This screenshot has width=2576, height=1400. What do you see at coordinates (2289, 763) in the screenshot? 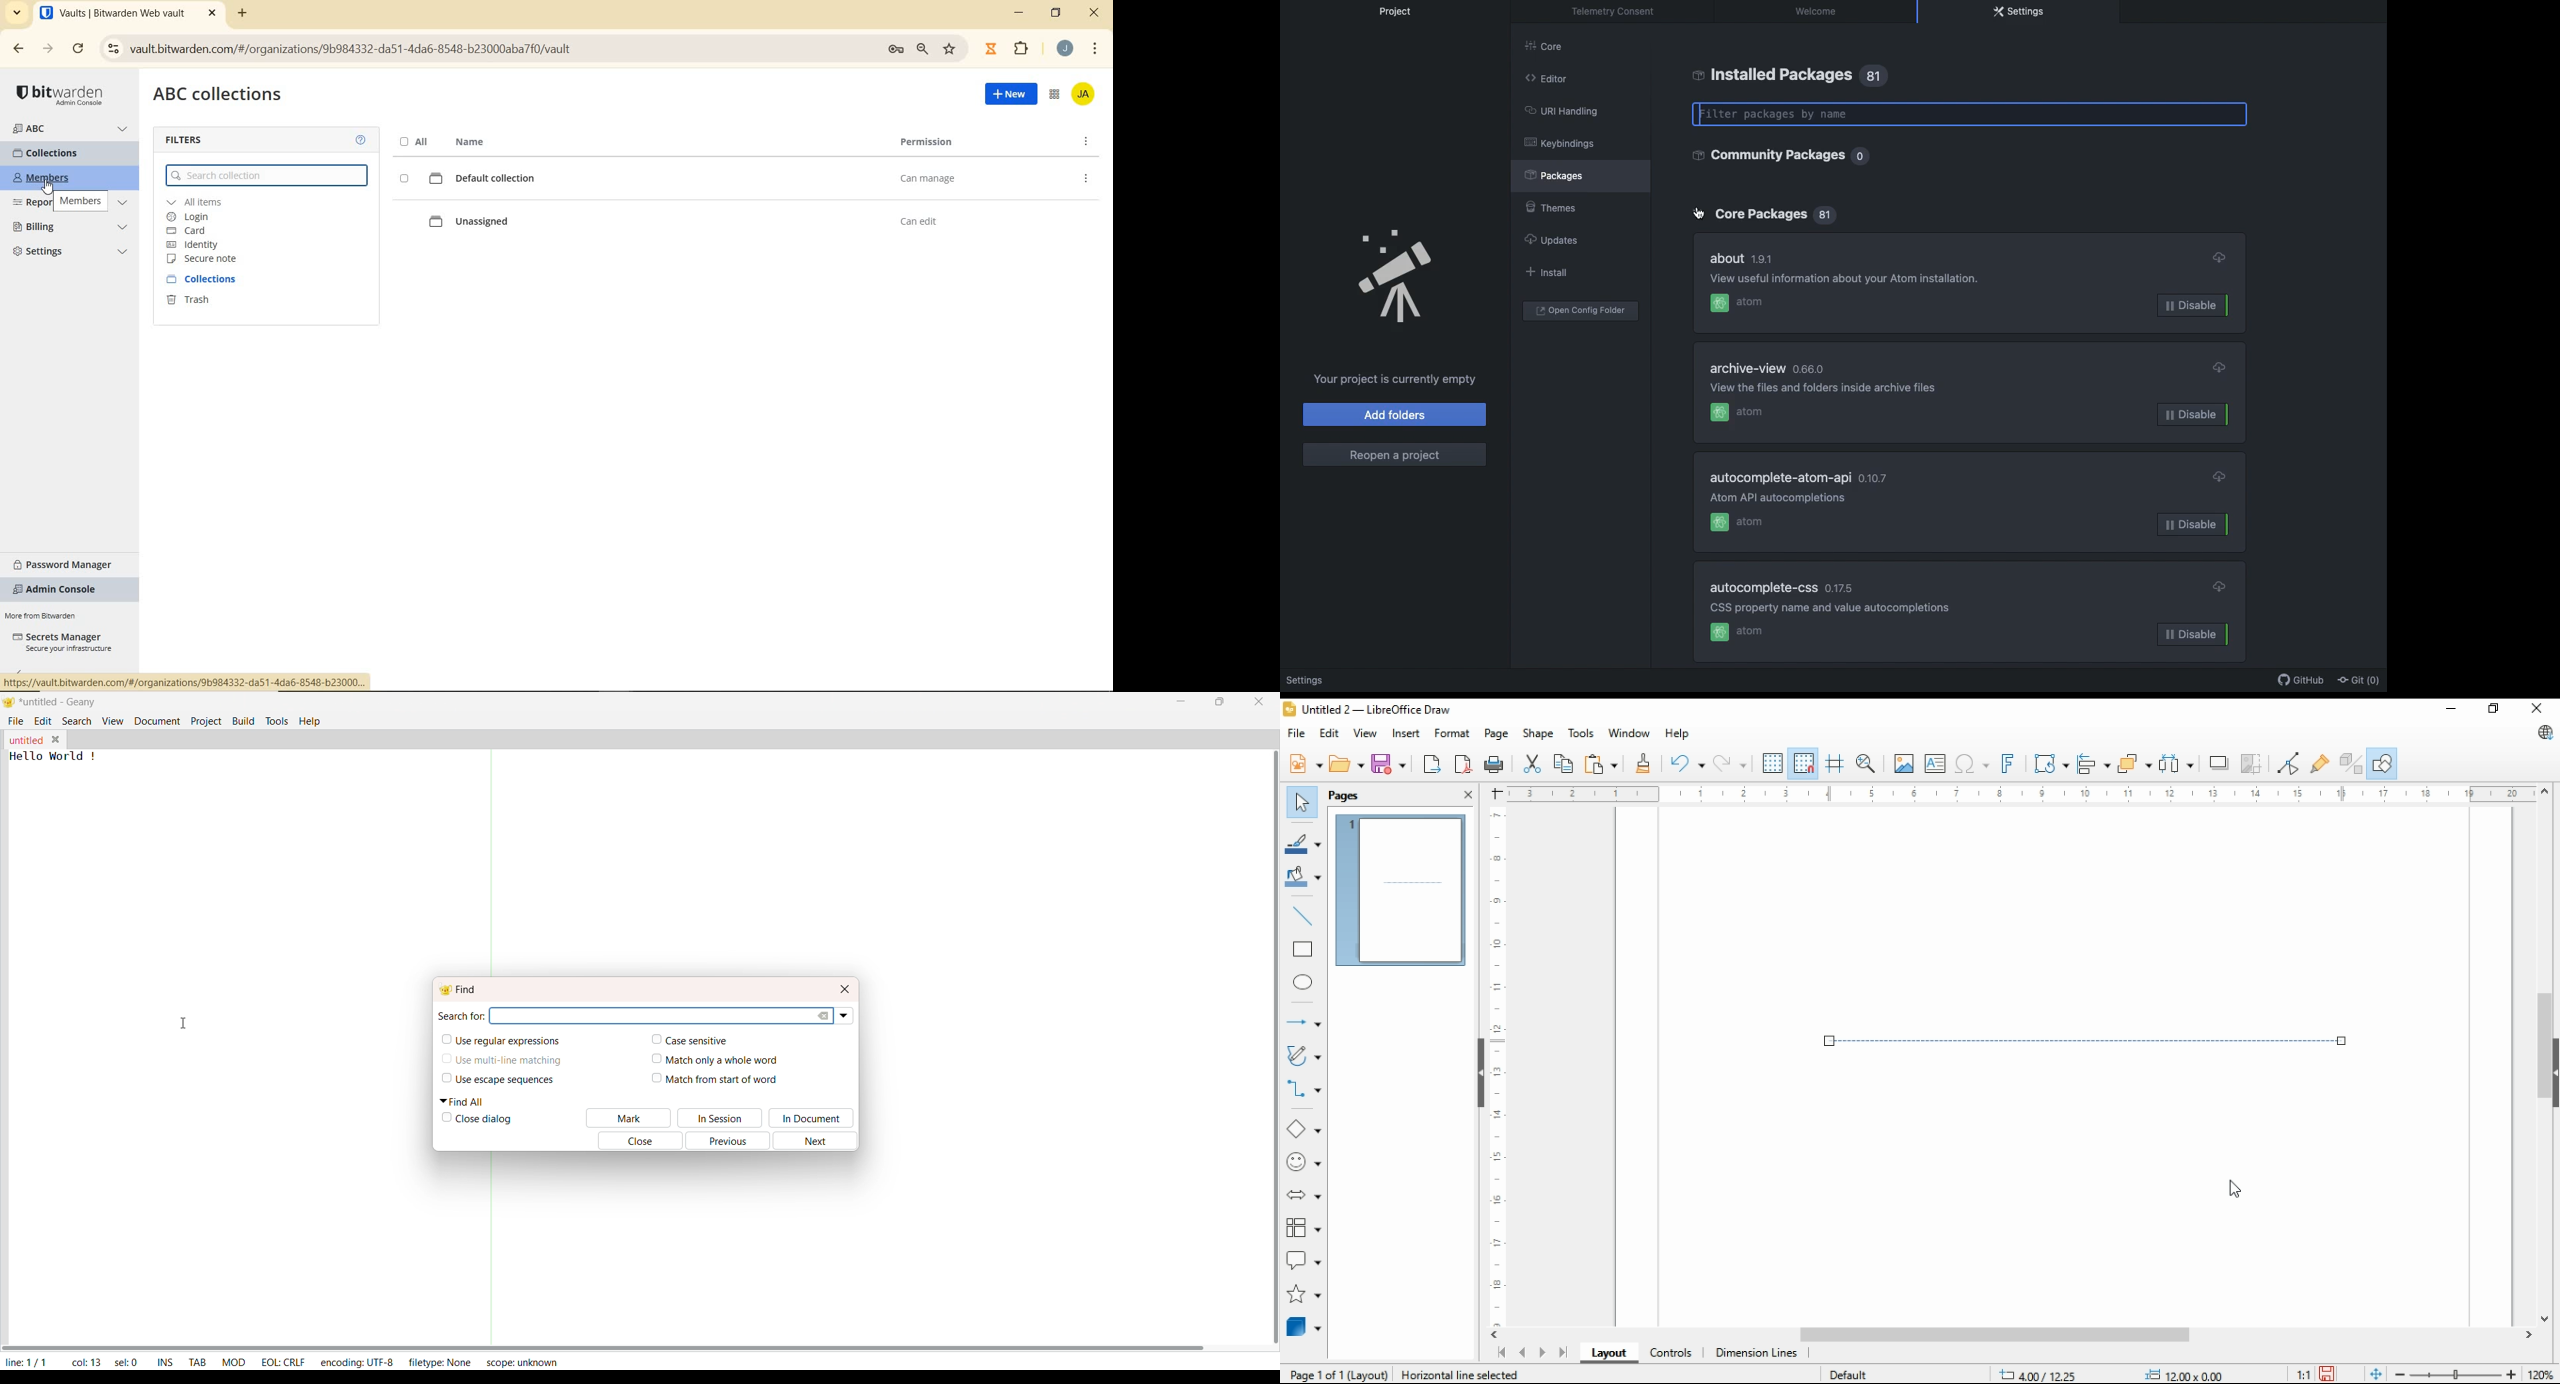
I see `toggle point edit mode` at bounding box center [2289, 763].